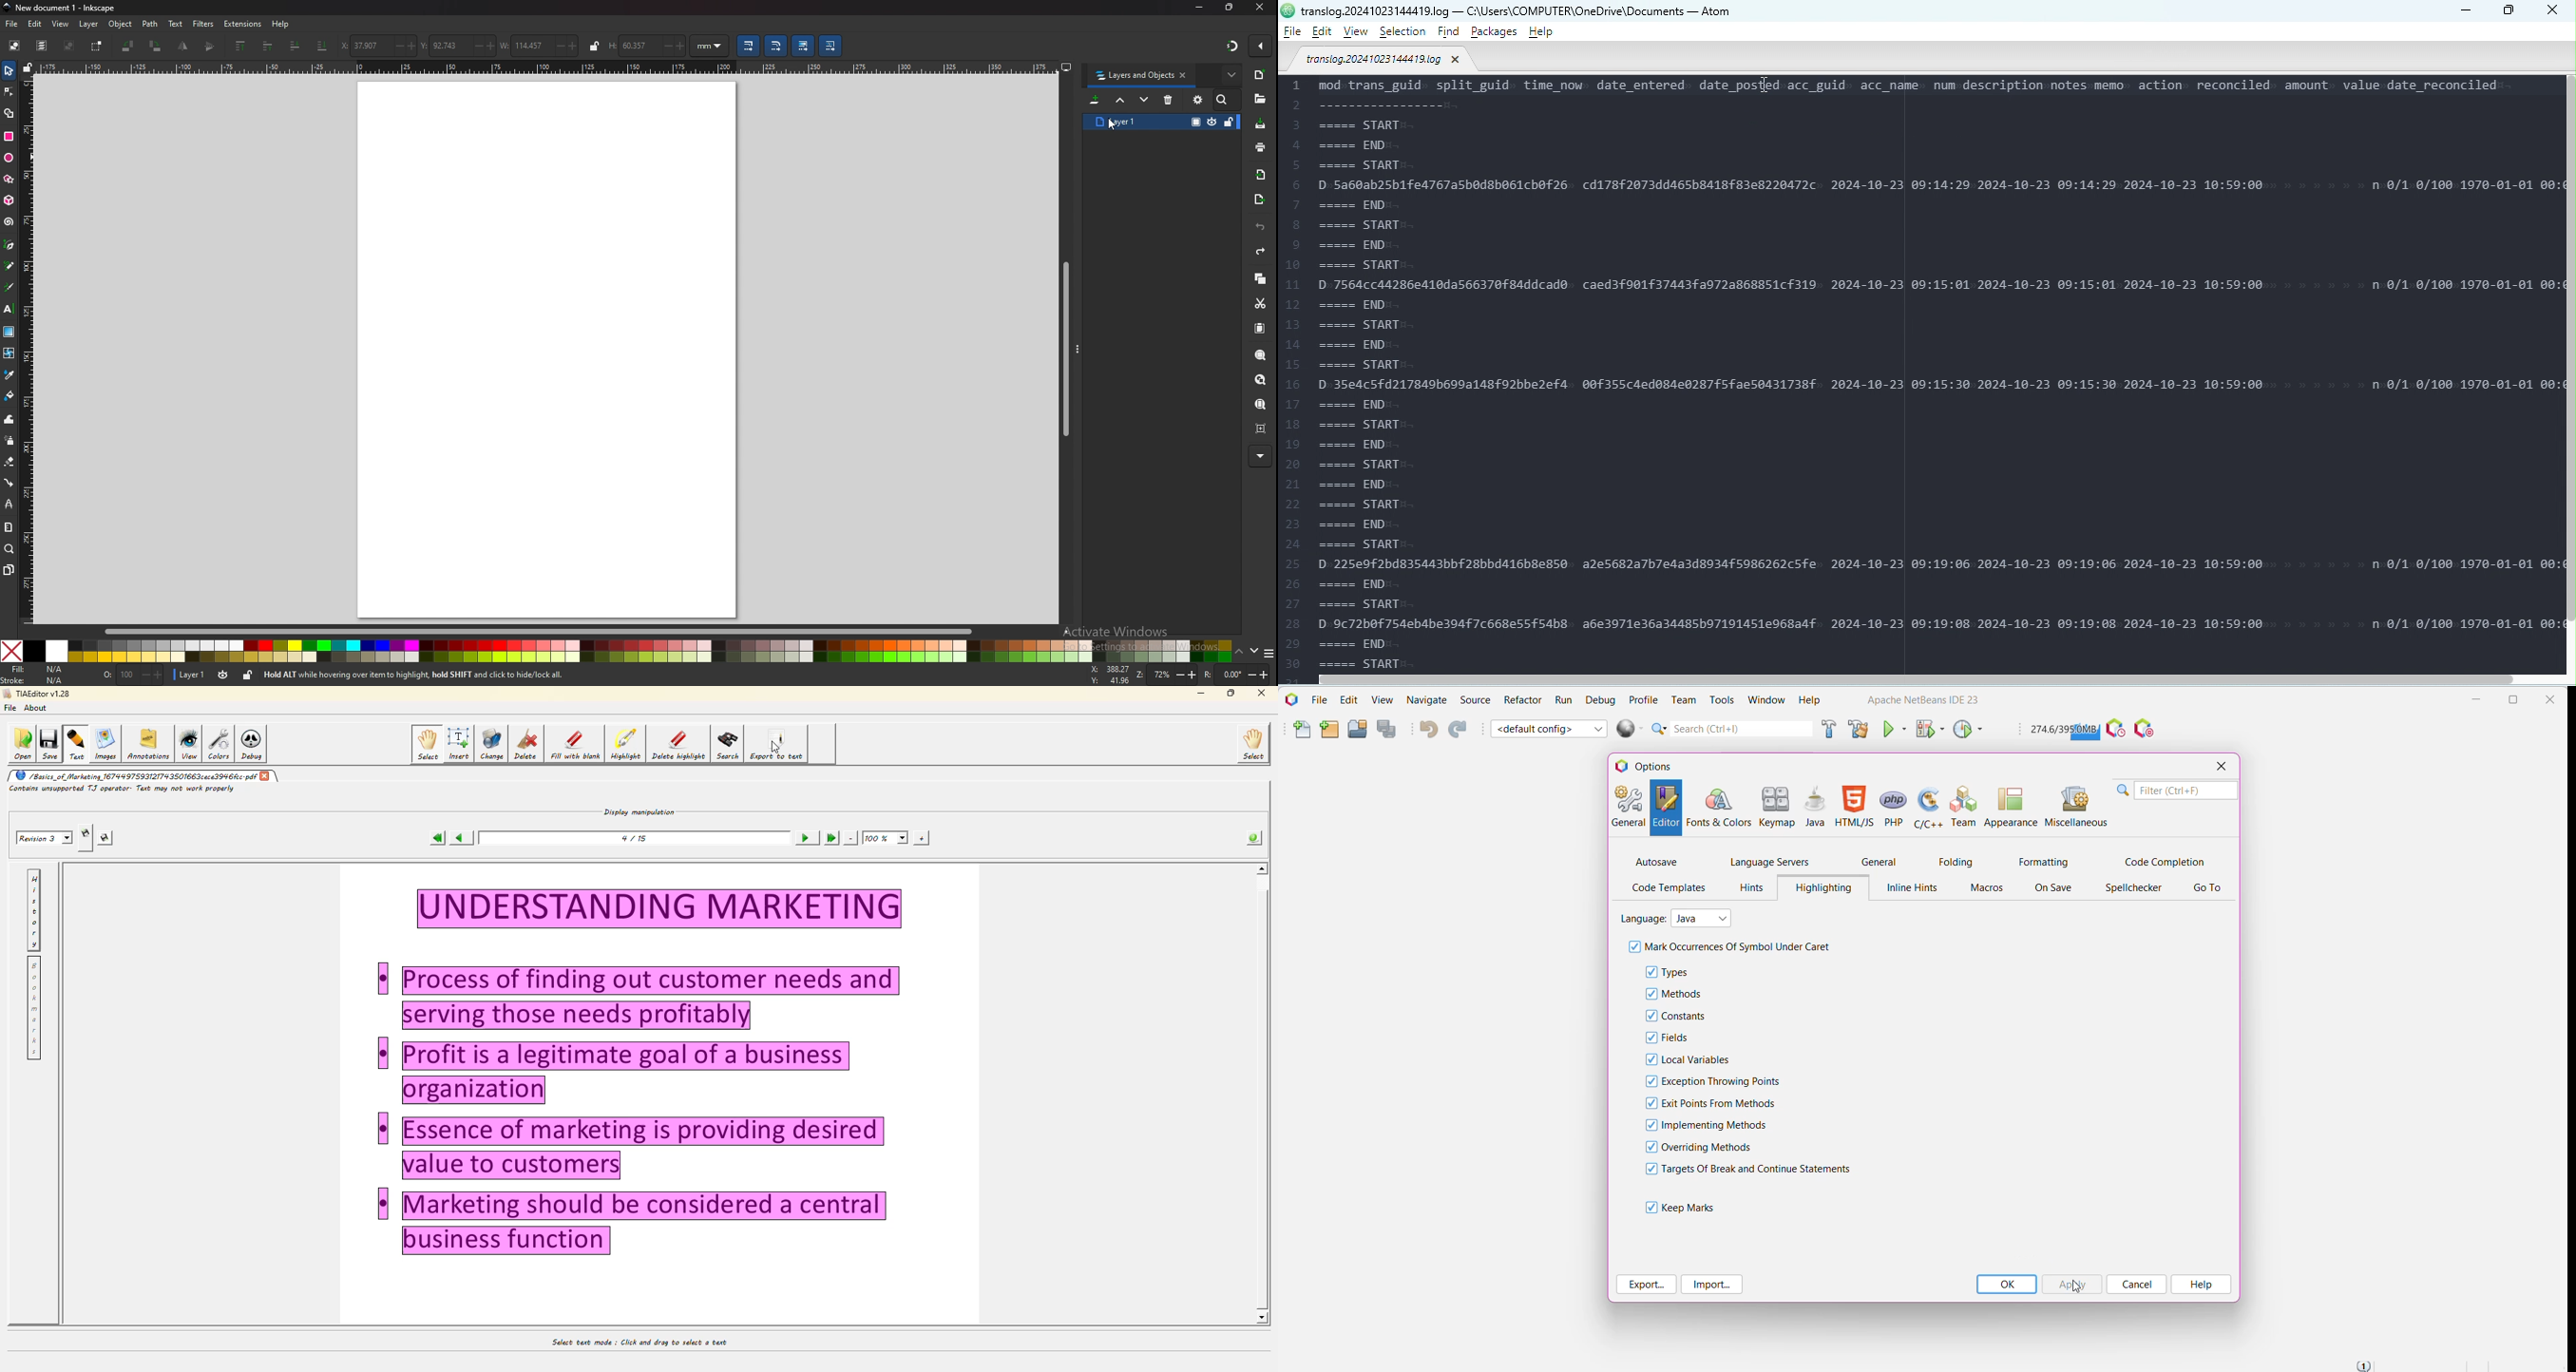  What do you see at coordinates (548, 67) in the screenshot?
I see `horizontal scale` at bounding box center [548, 67].